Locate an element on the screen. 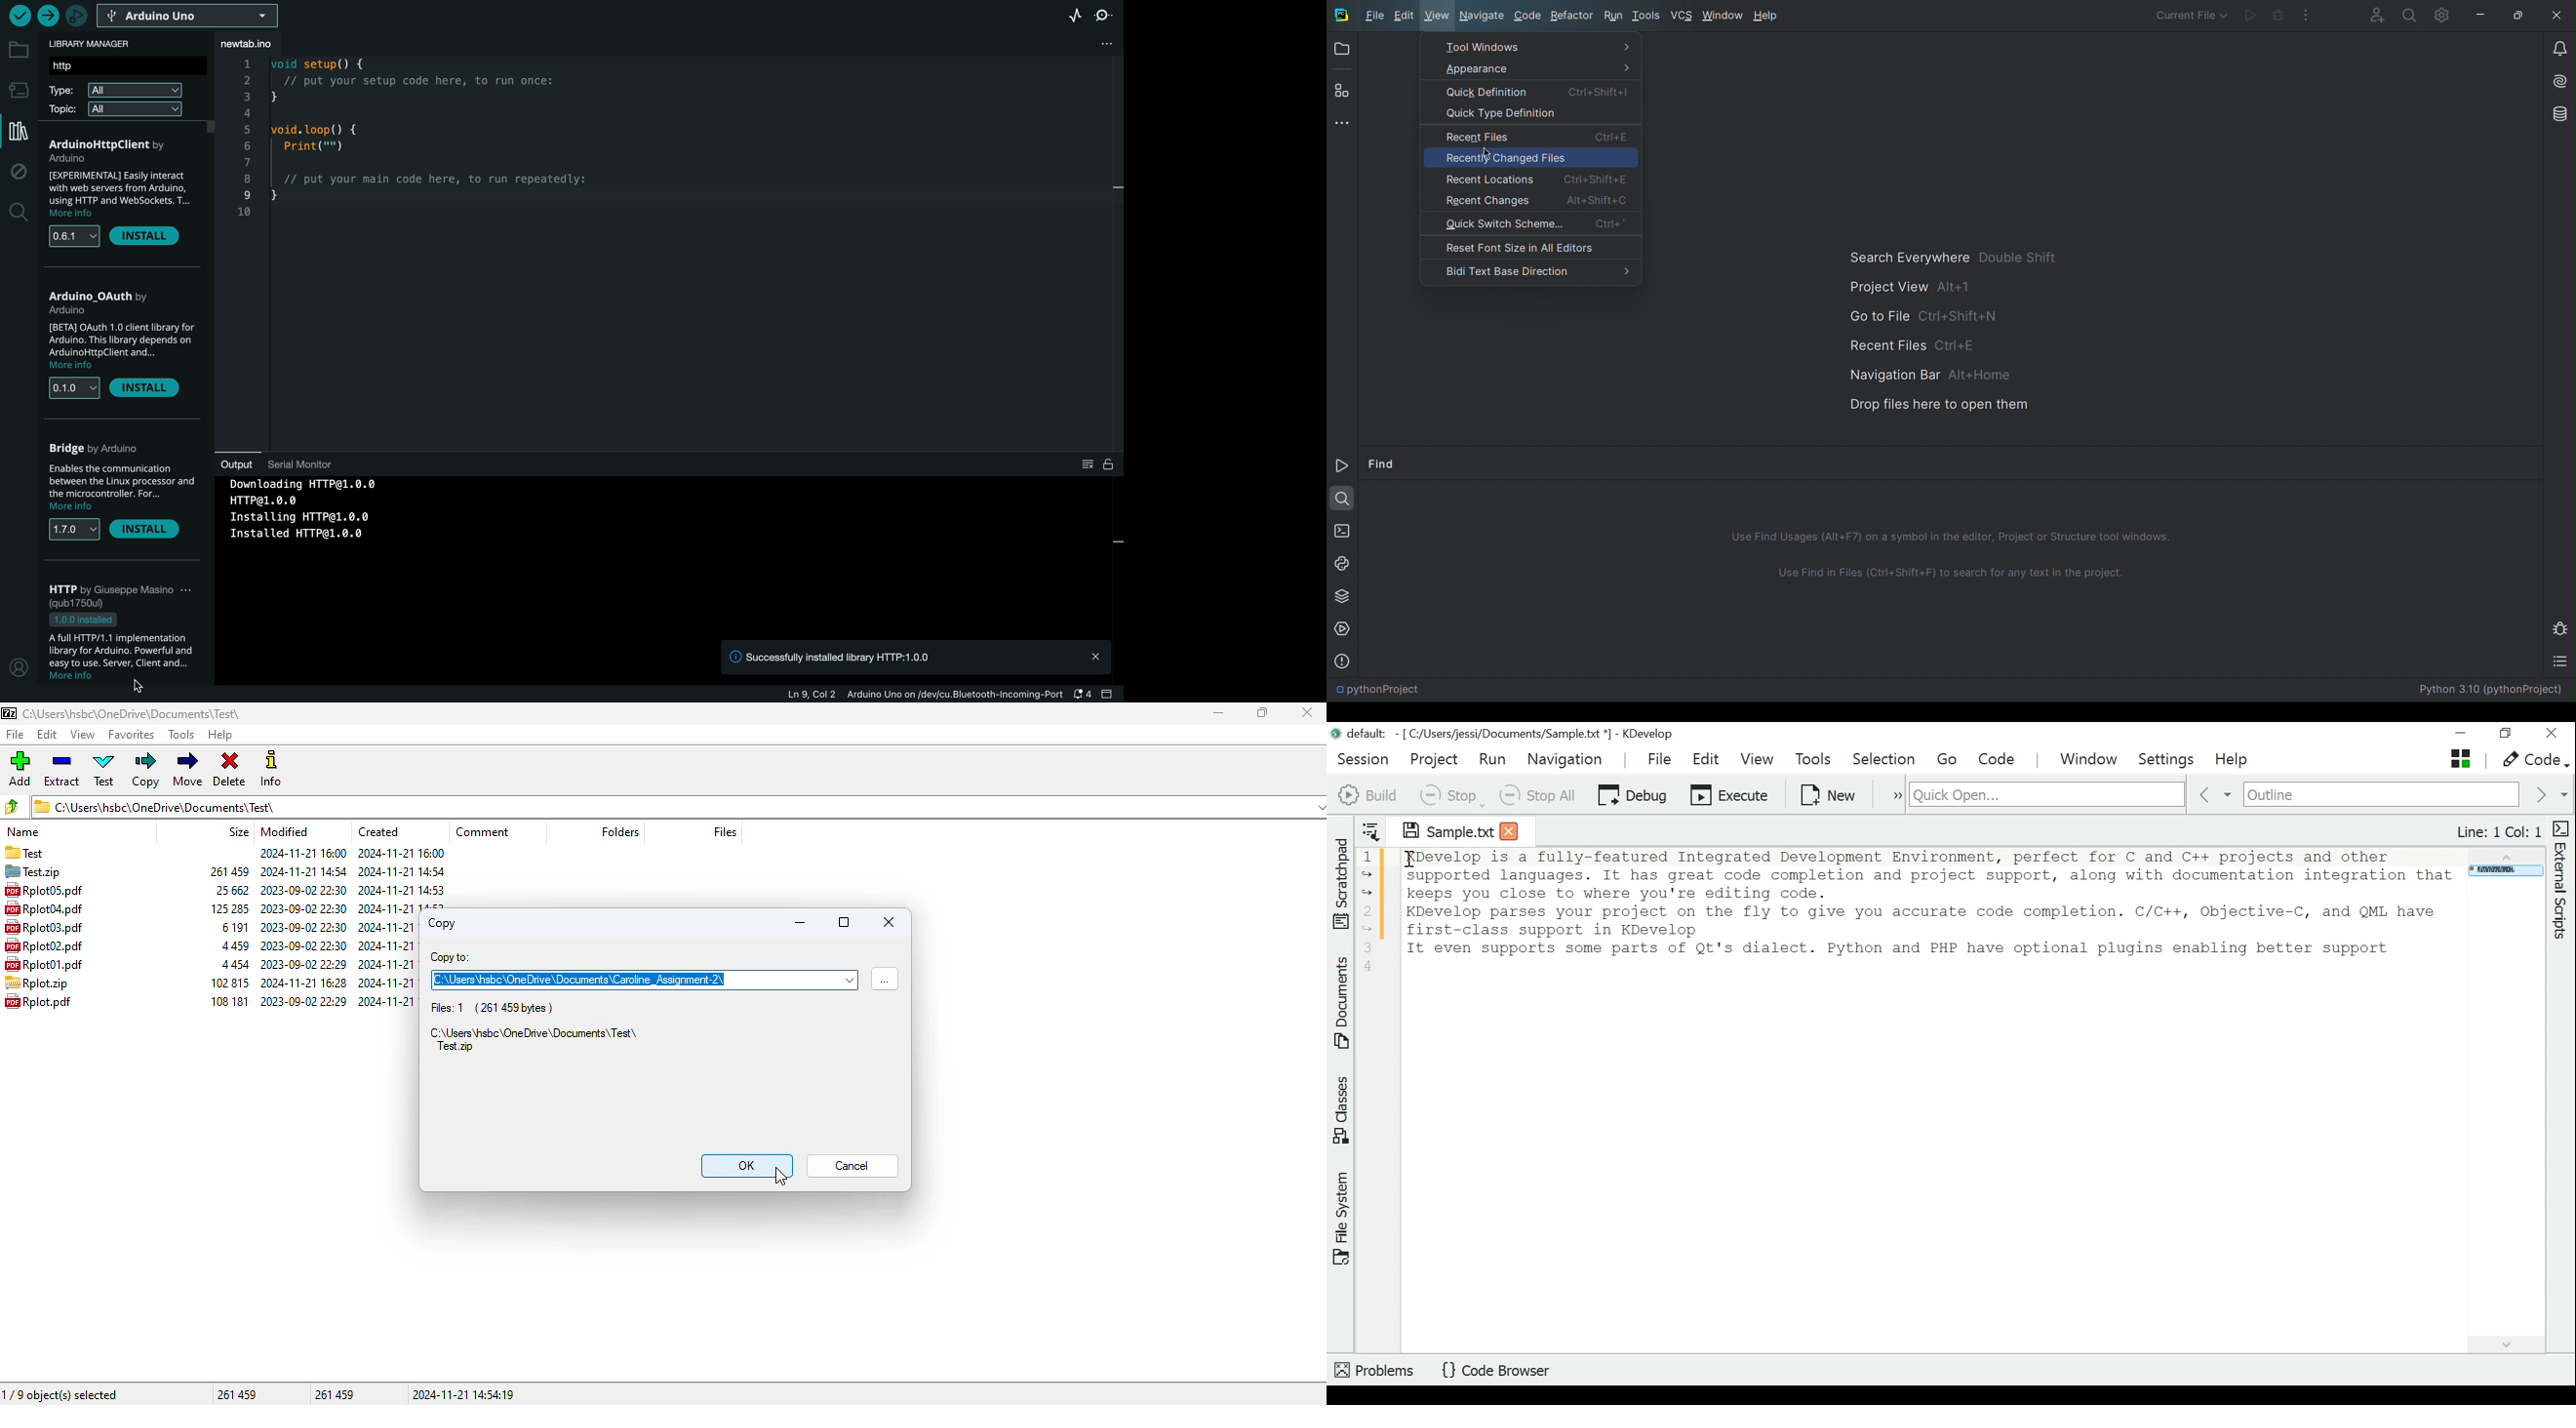 The height and width of the screenshot is (1428, 2576). modified date & time is located at coordinates (303, 890).